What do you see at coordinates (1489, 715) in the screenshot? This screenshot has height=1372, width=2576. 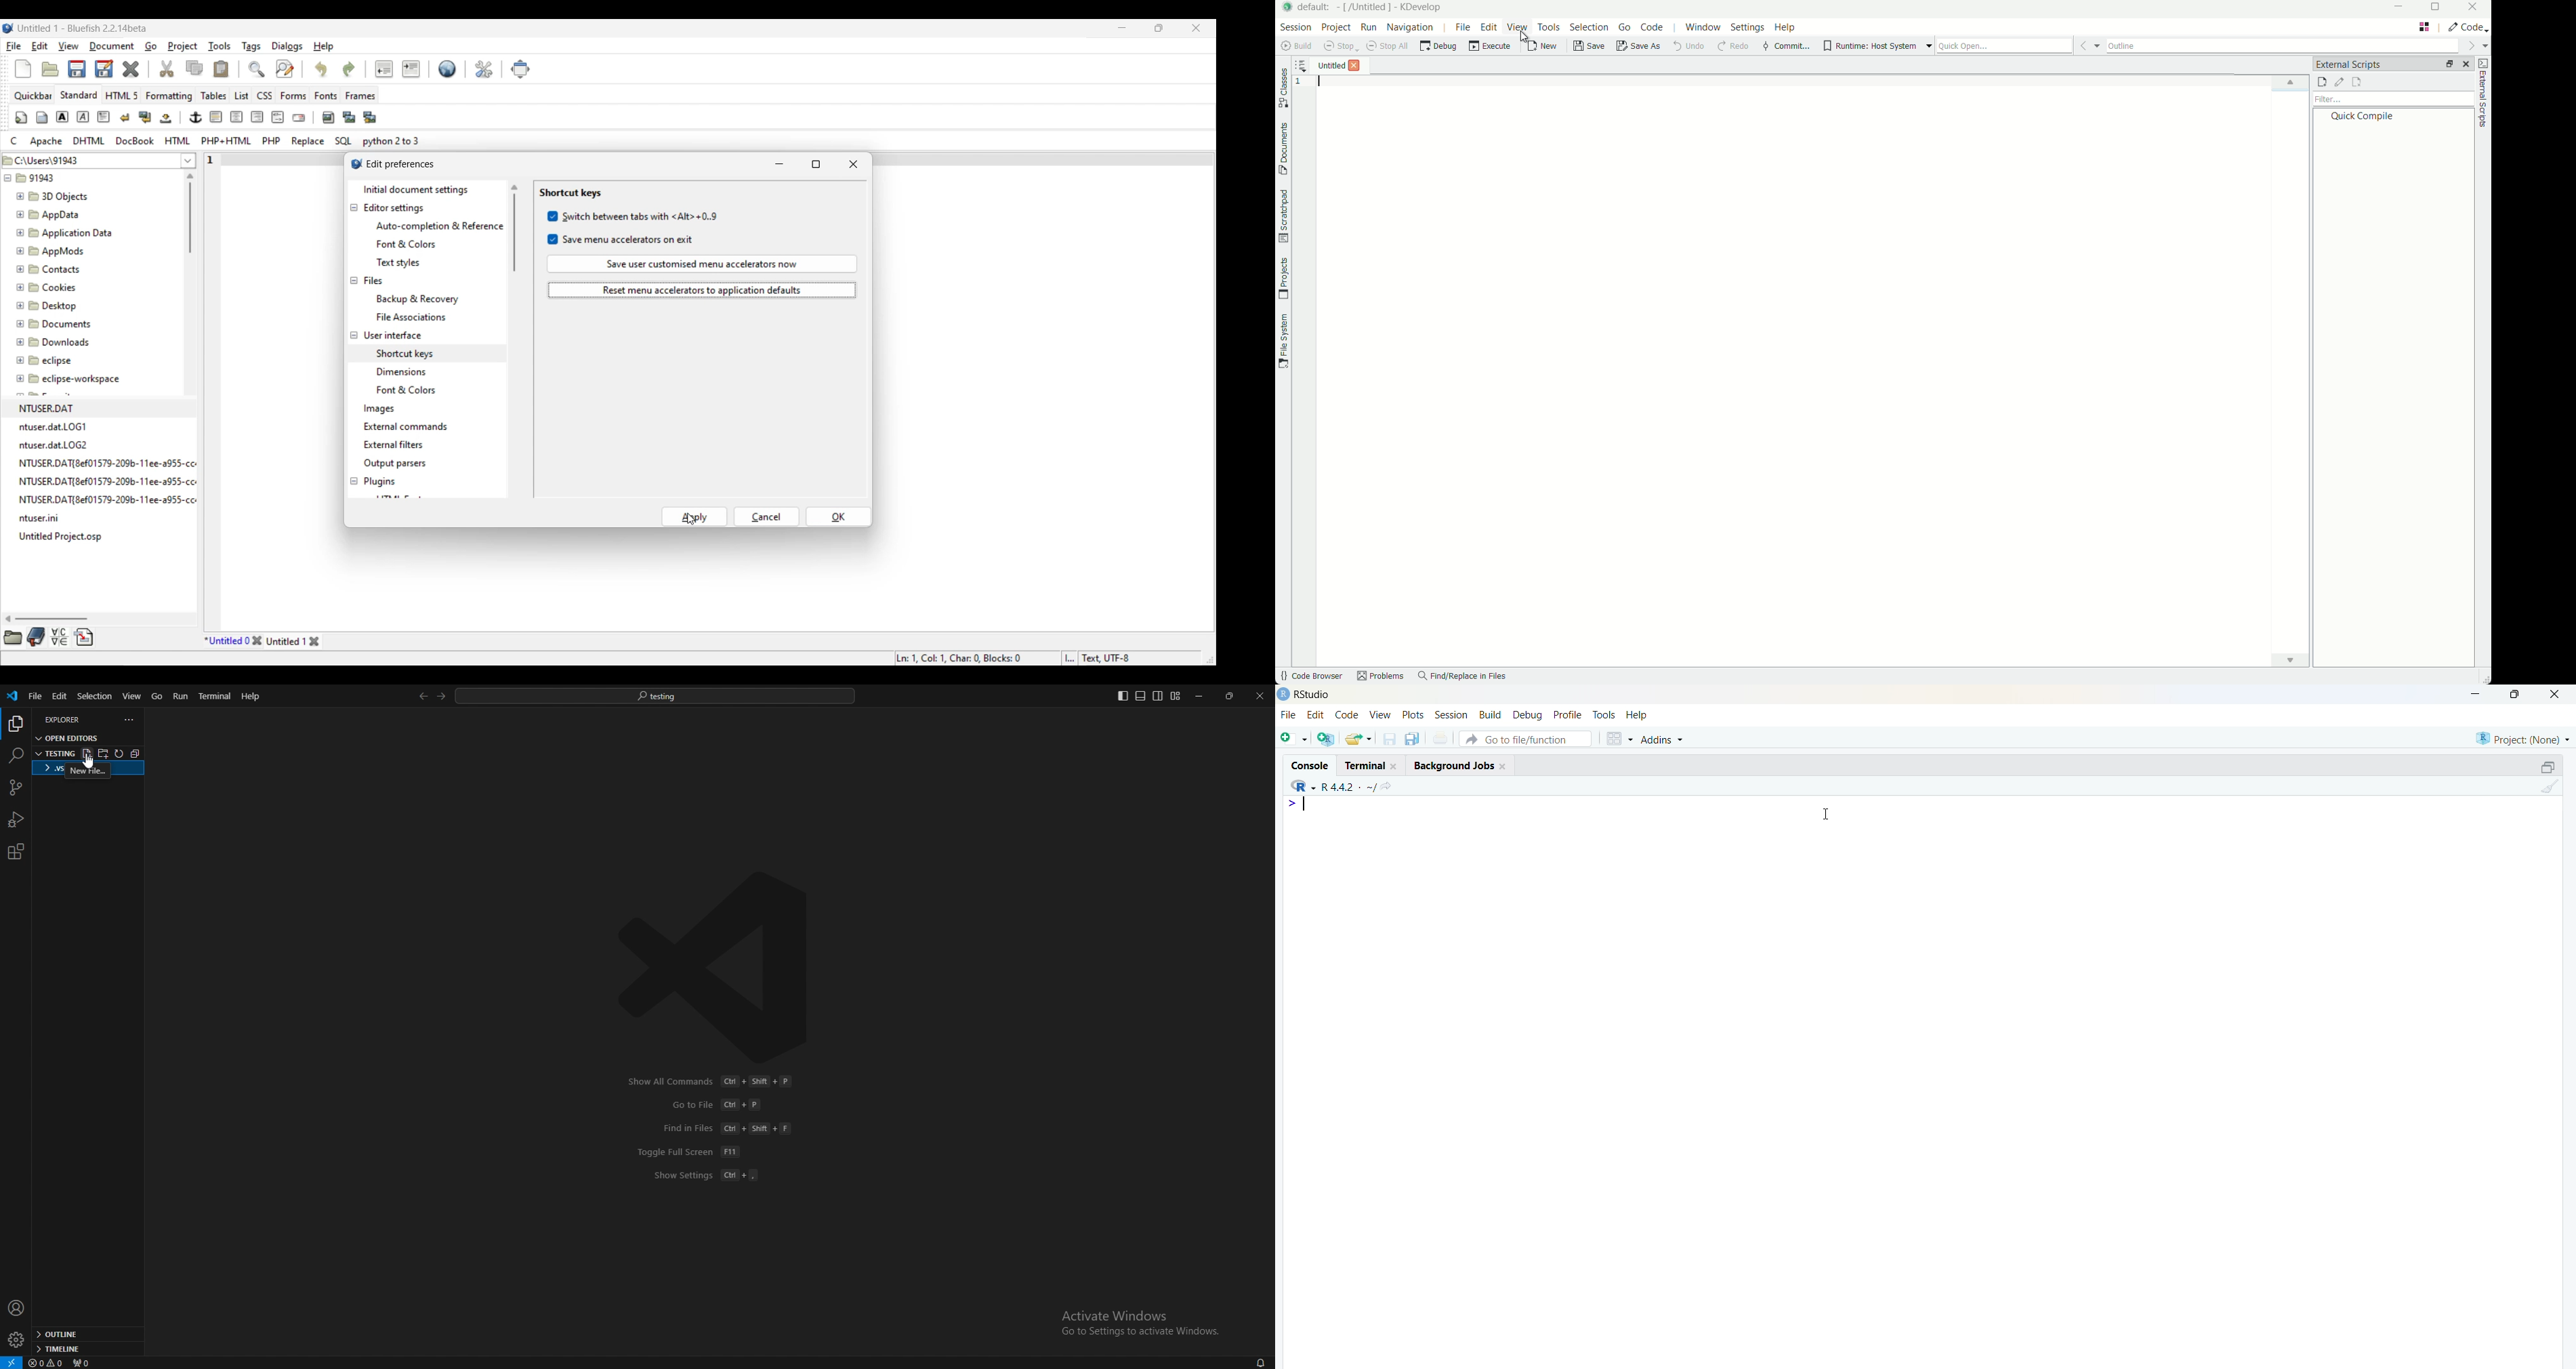 I see `build` at bounding box center [1489, 715].